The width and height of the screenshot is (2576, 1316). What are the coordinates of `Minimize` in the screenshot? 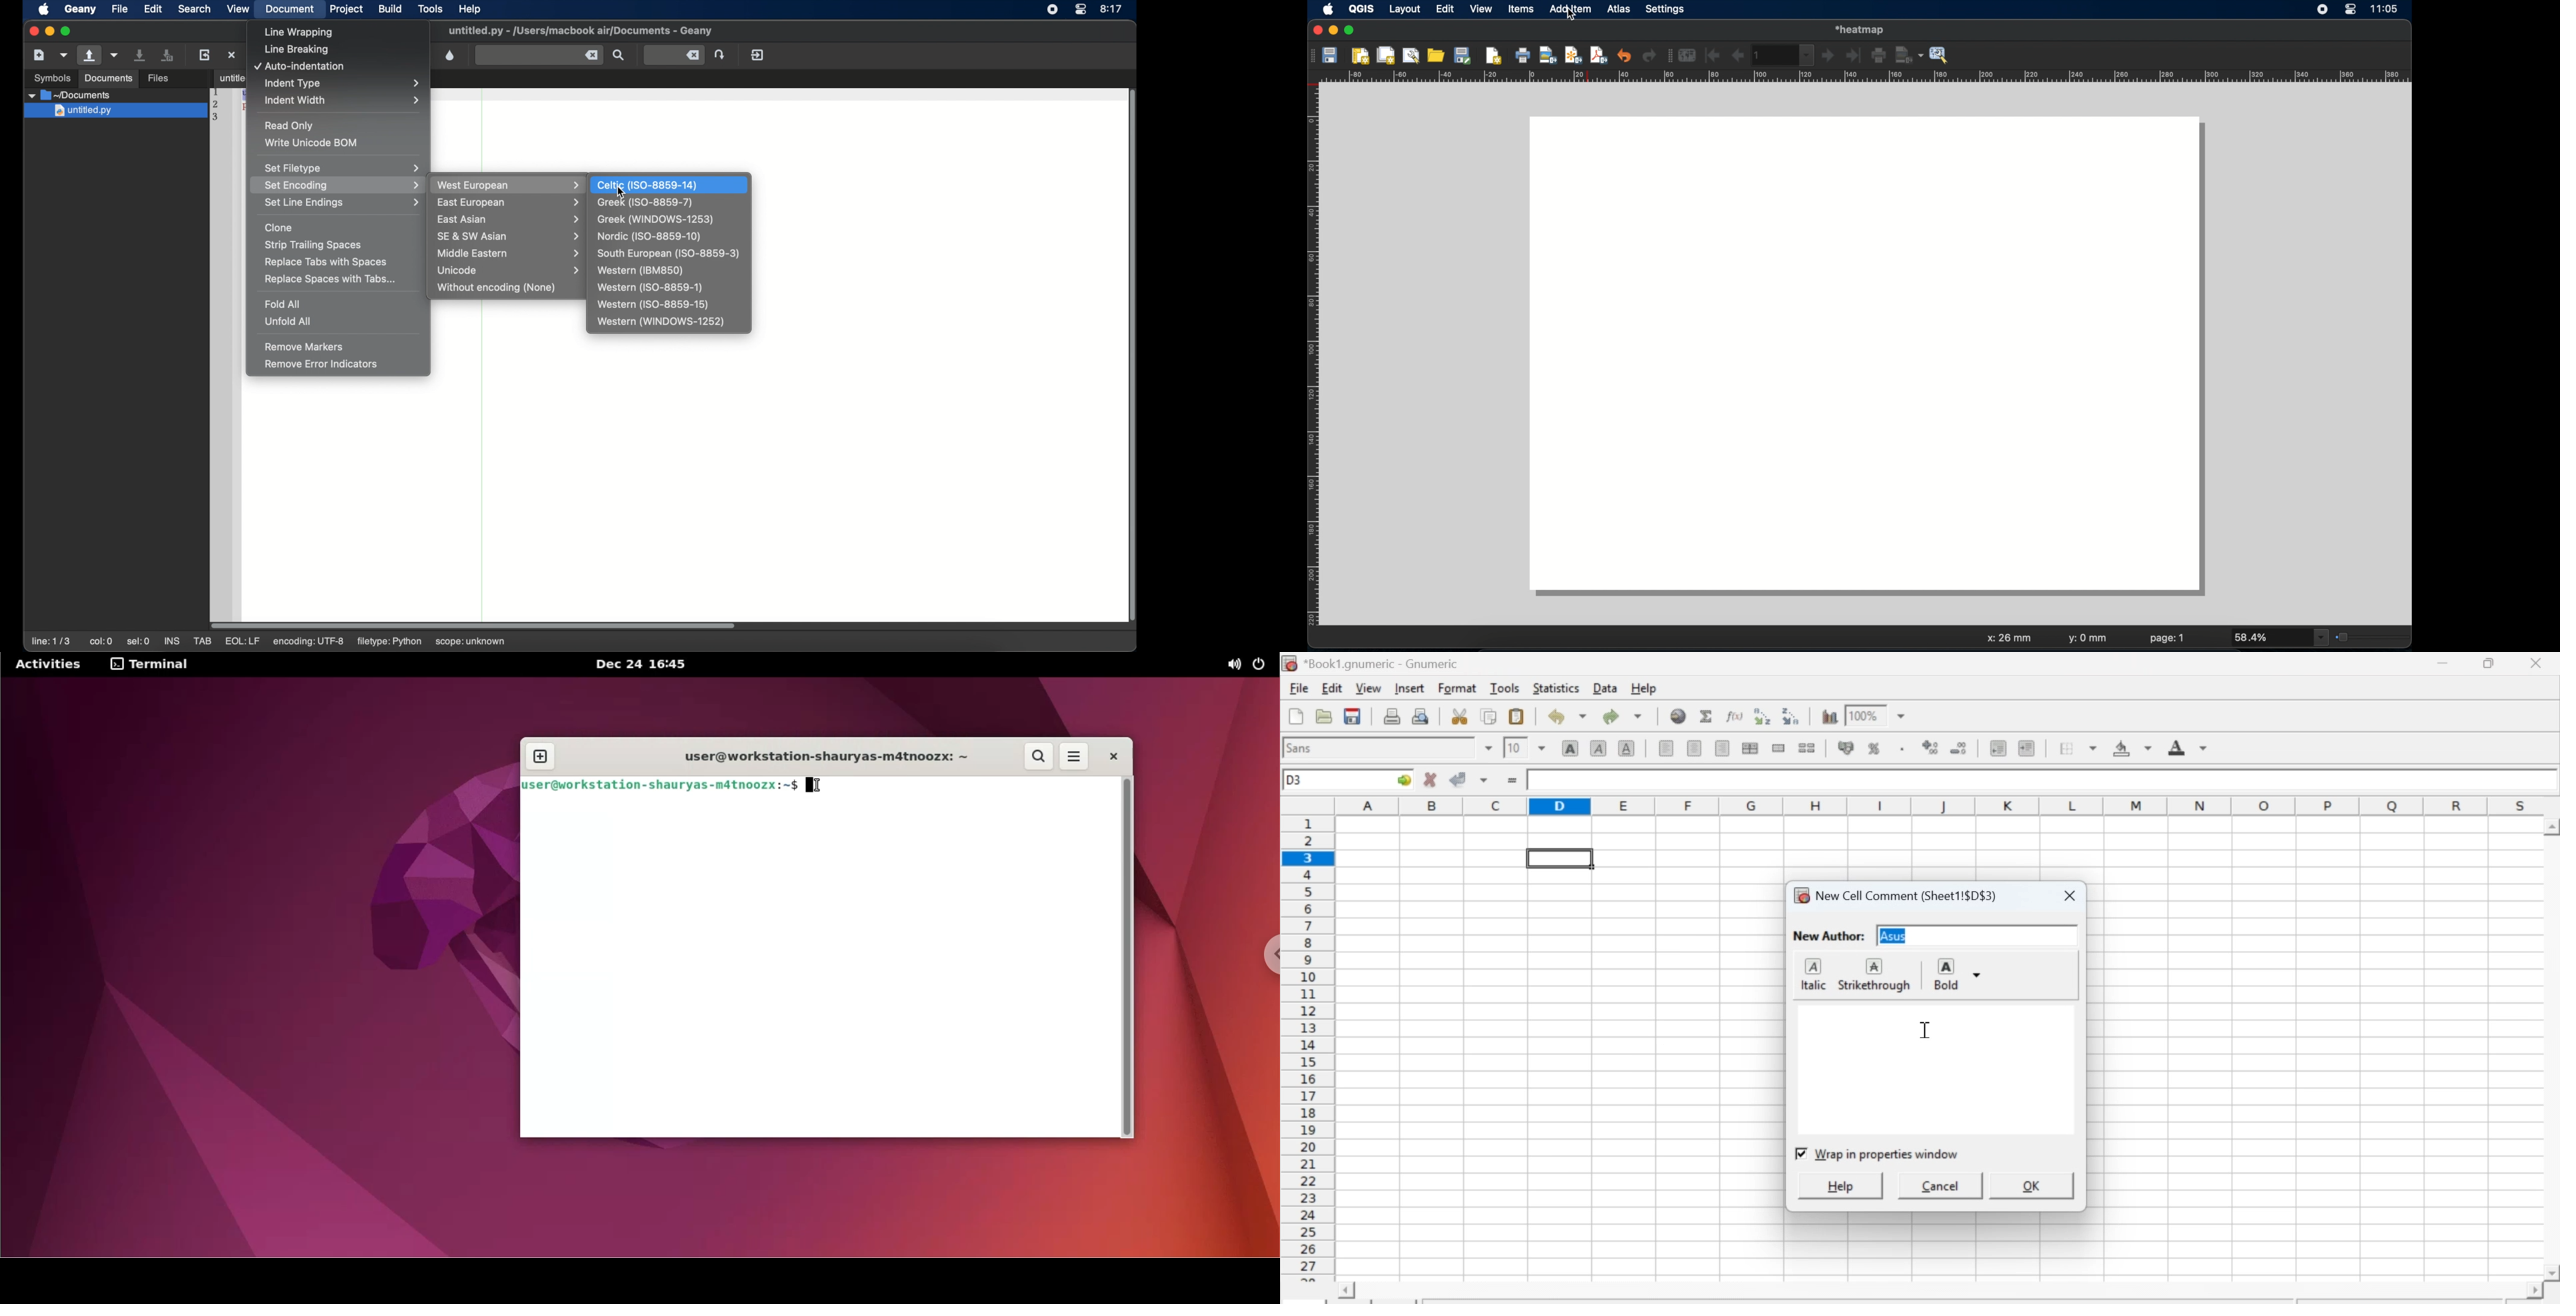 It's located at (2442, 664).